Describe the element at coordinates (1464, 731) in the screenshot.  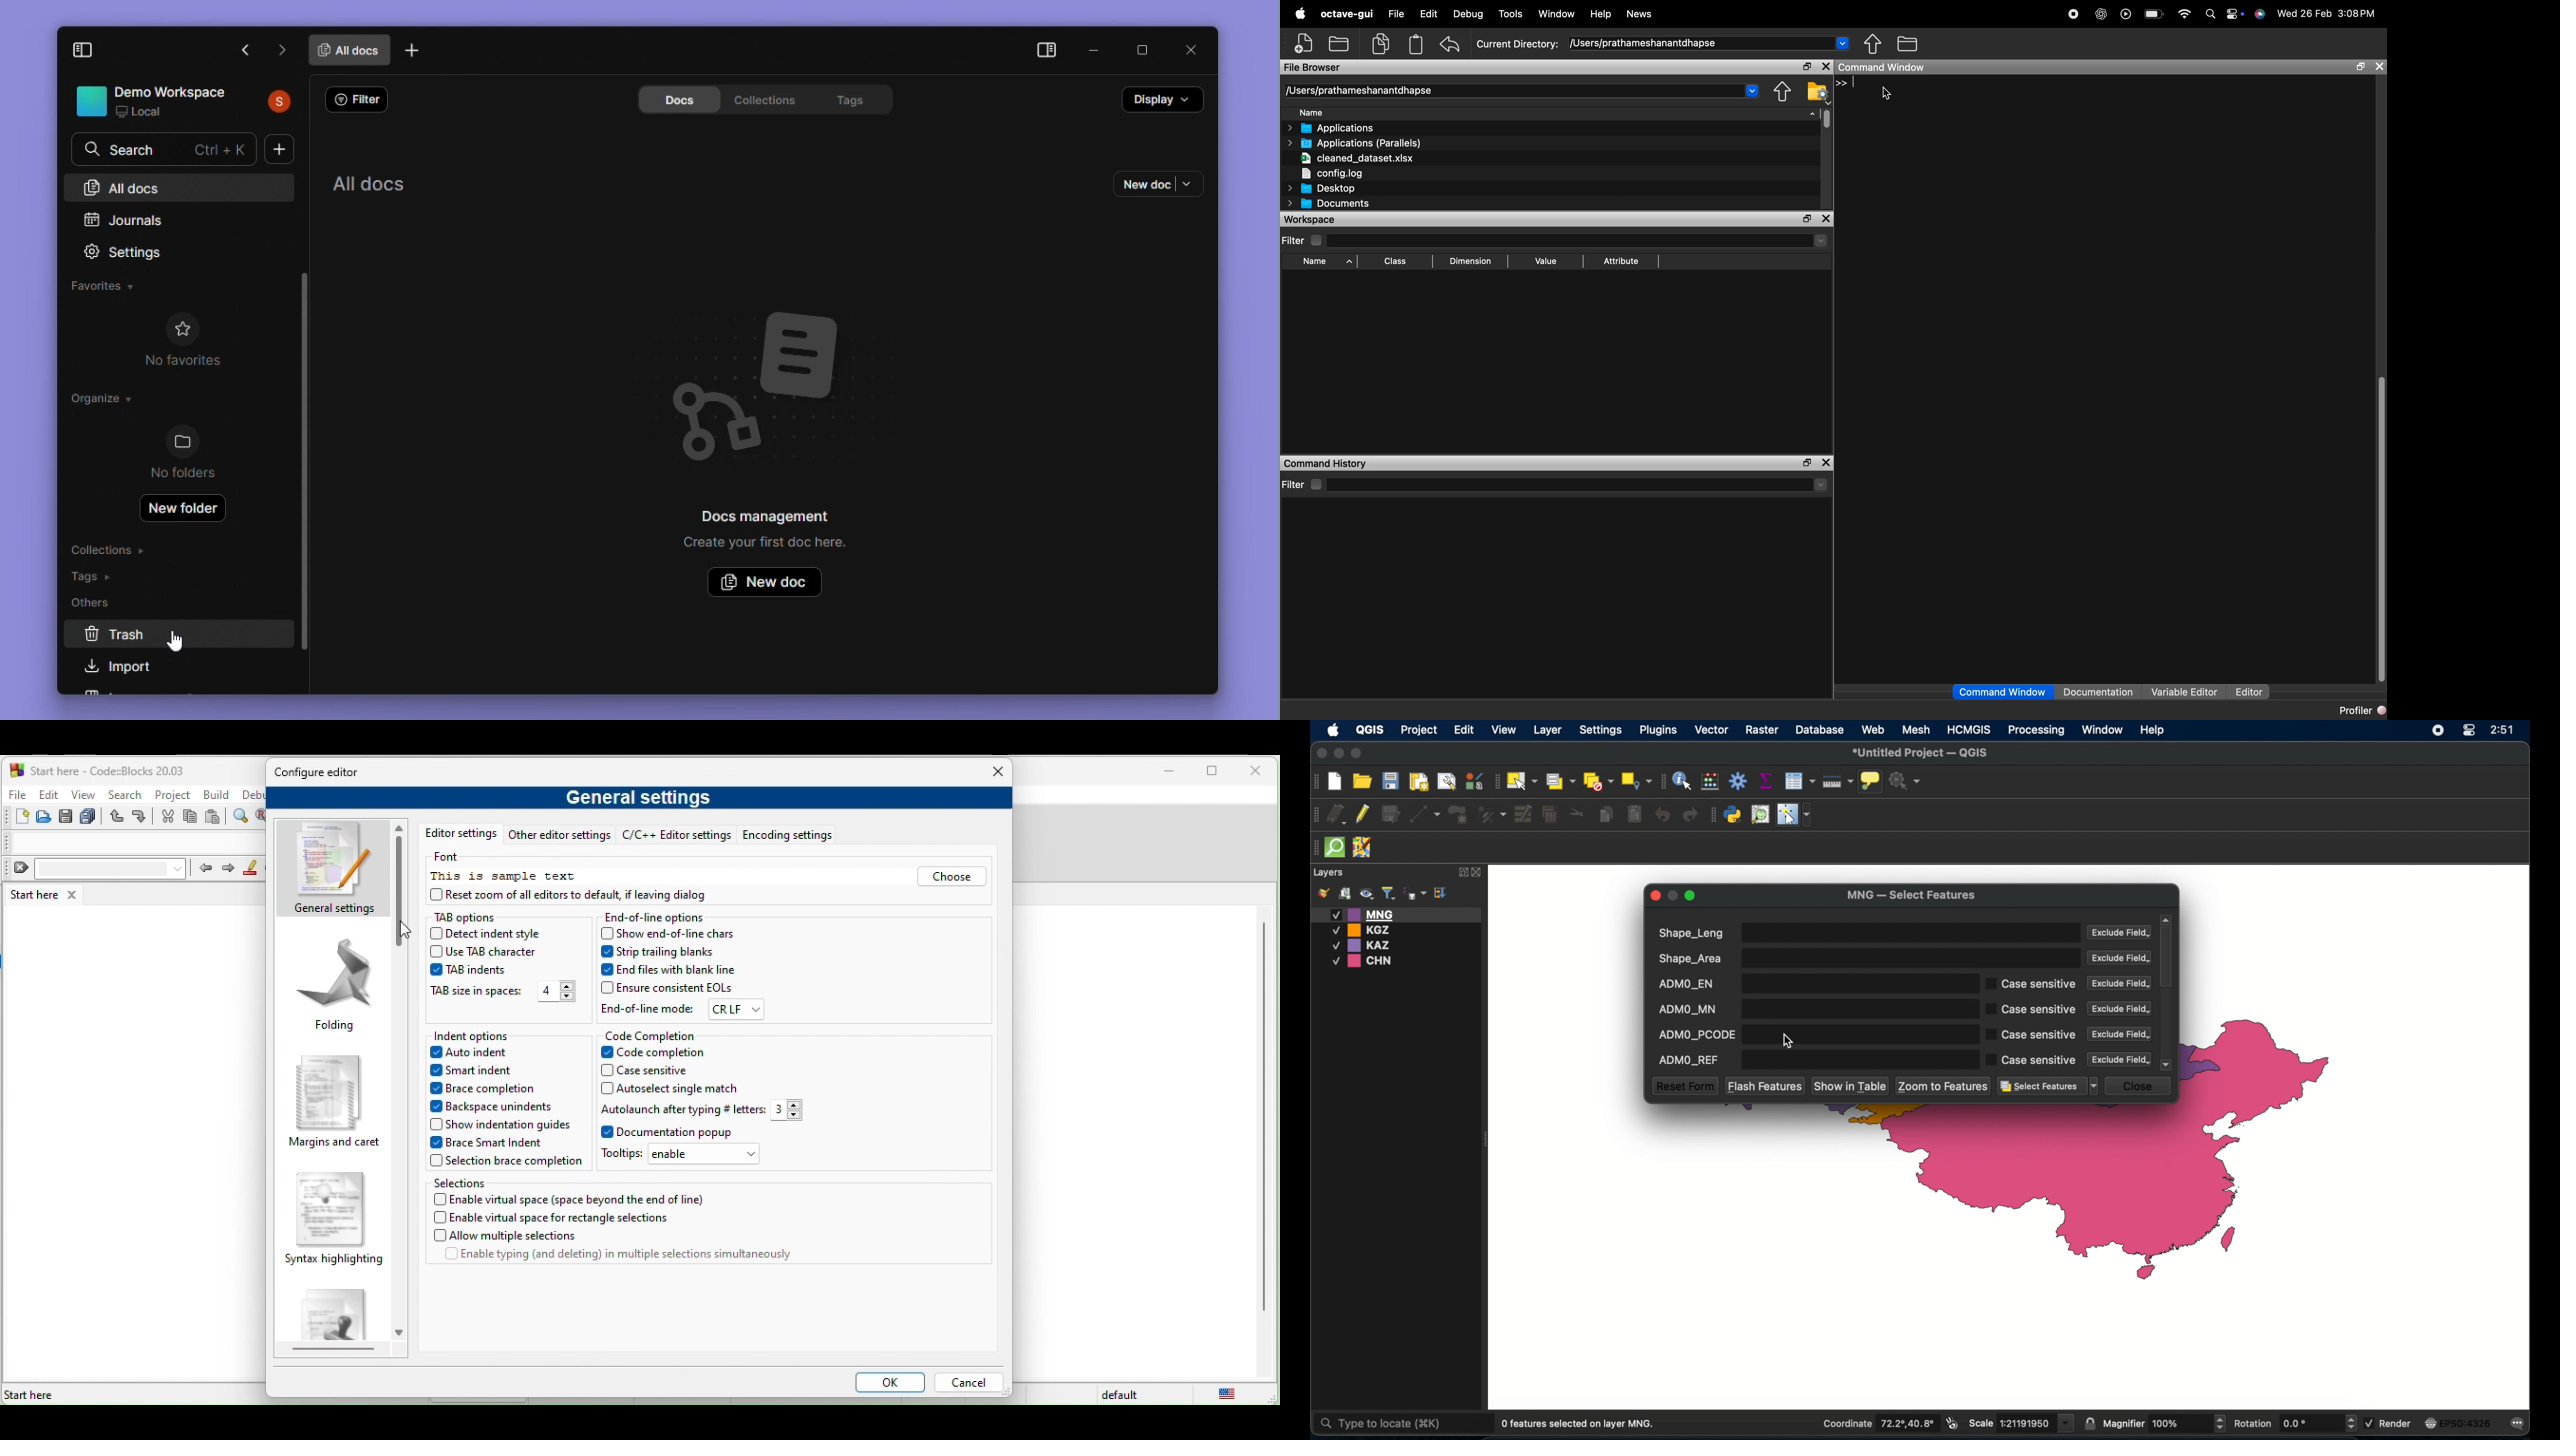
I see `edit` at that location.